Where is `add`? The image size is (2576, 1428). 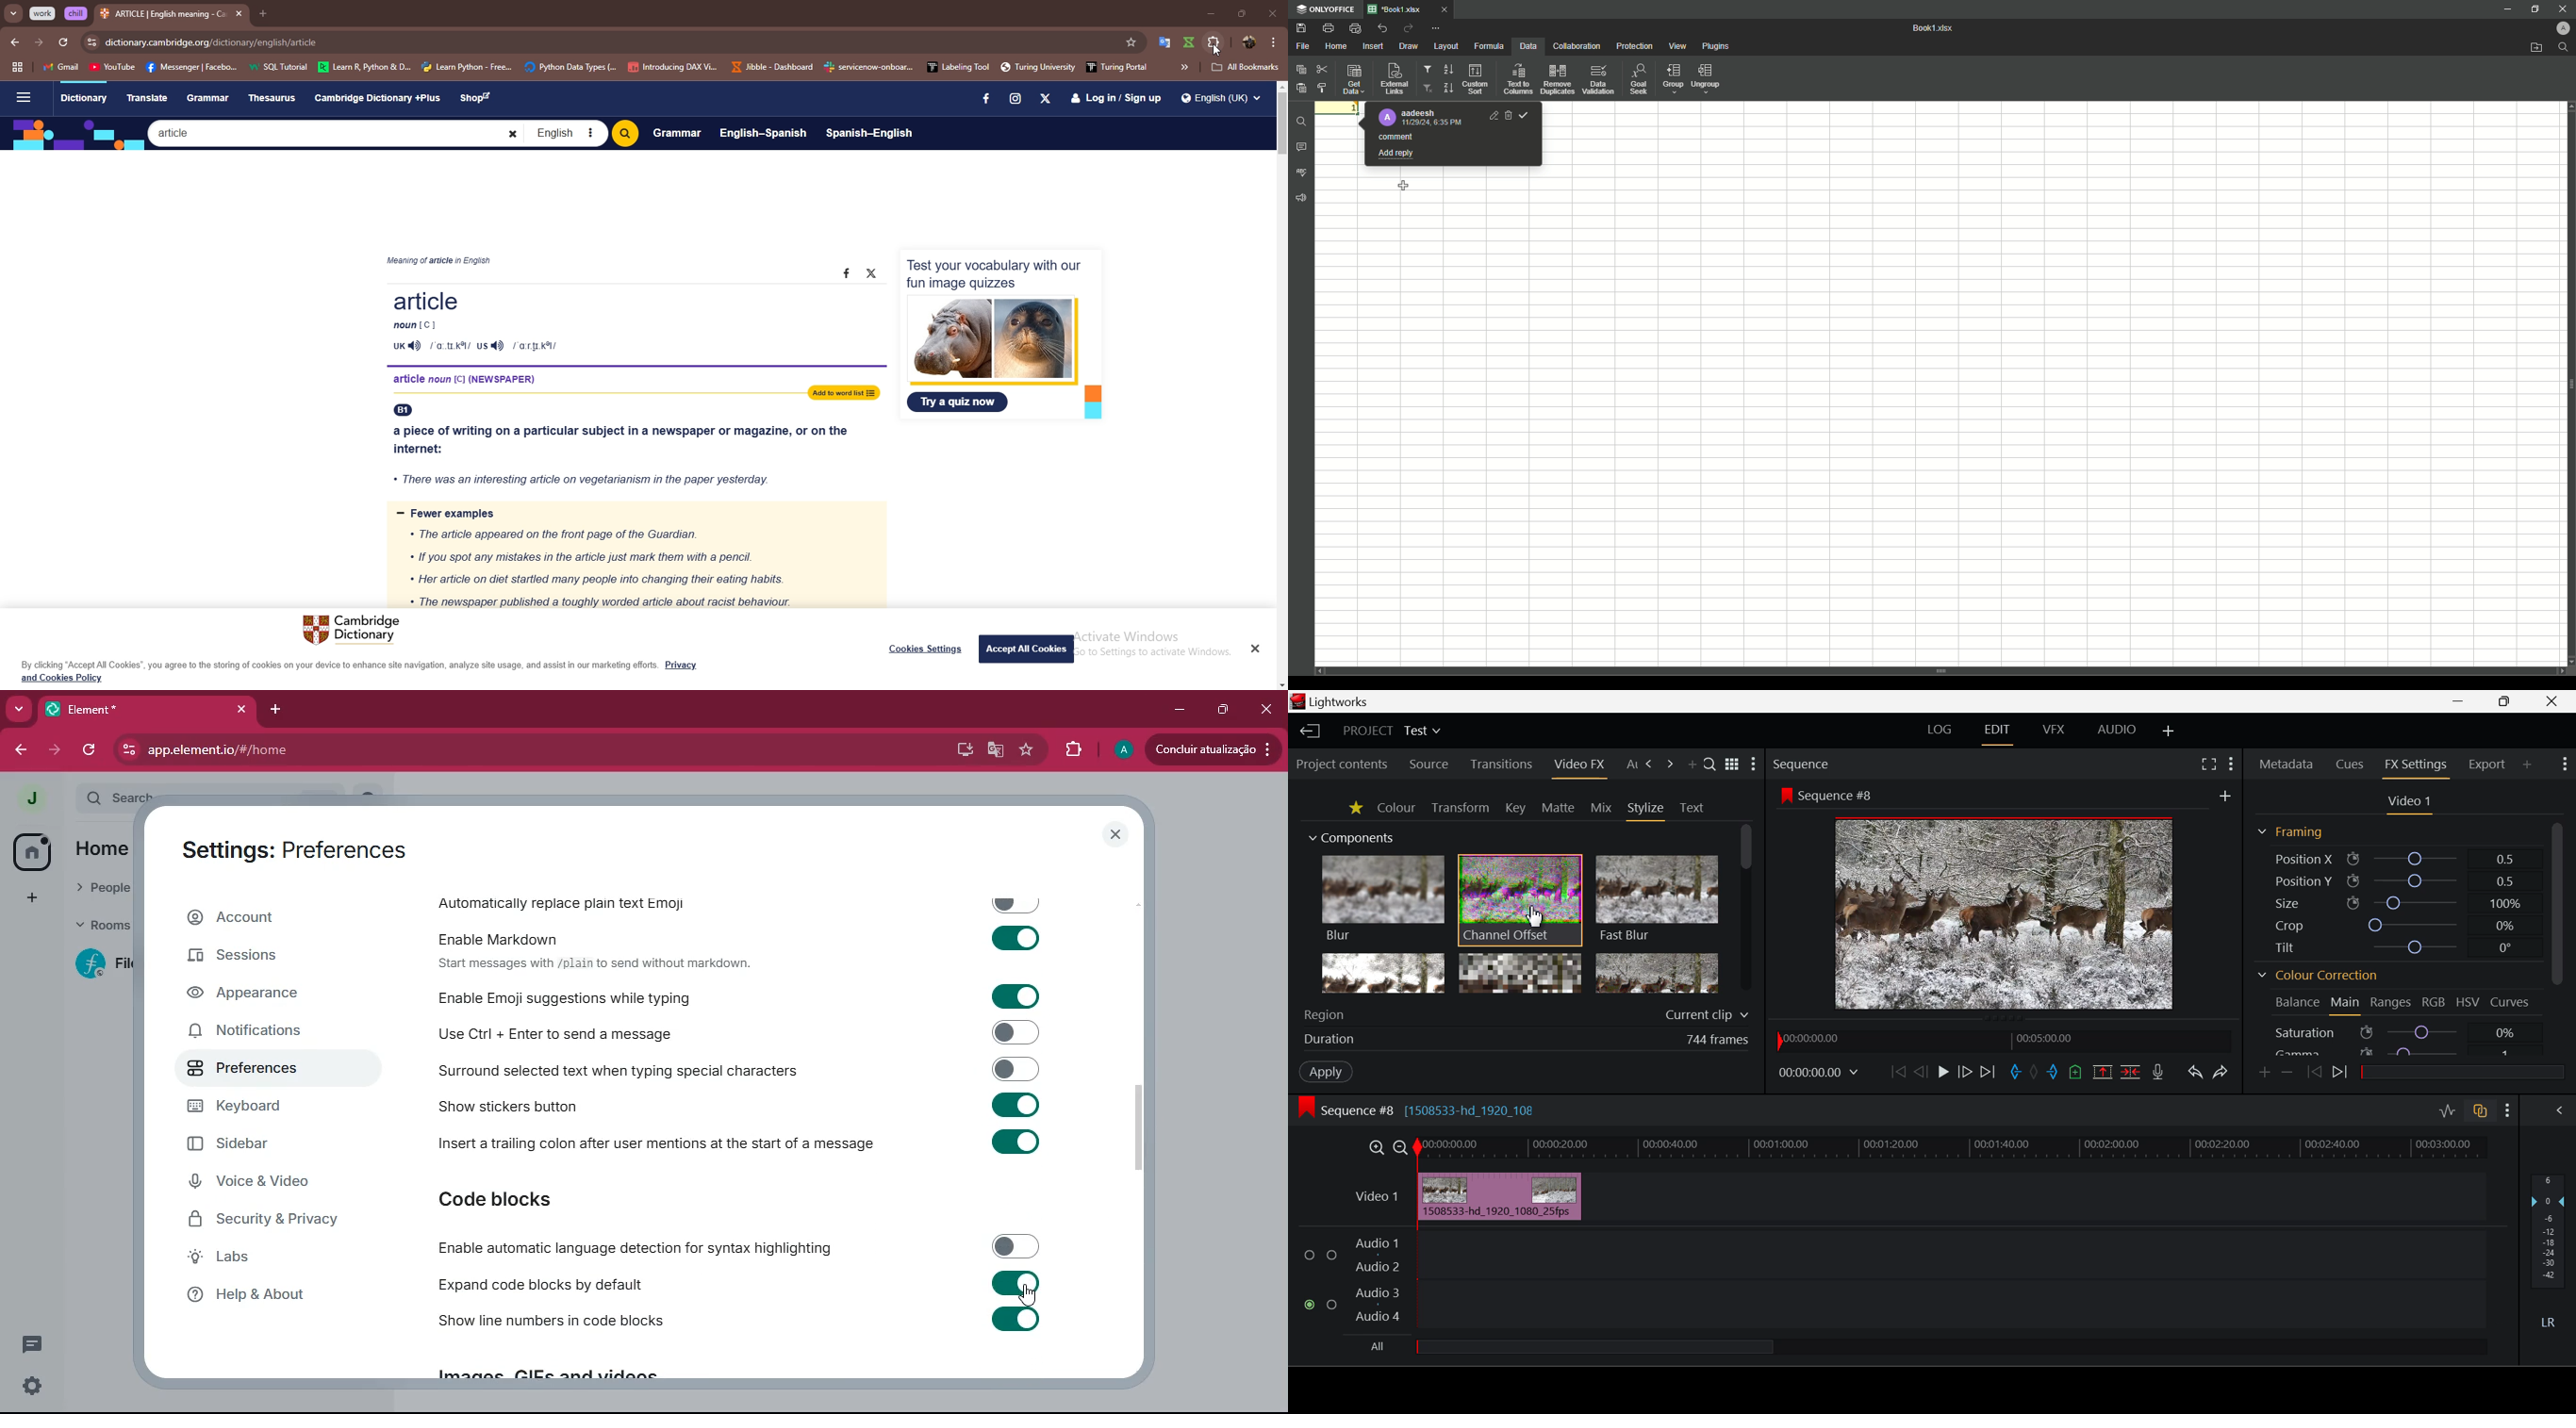
add is located at coordinates (31, 897).